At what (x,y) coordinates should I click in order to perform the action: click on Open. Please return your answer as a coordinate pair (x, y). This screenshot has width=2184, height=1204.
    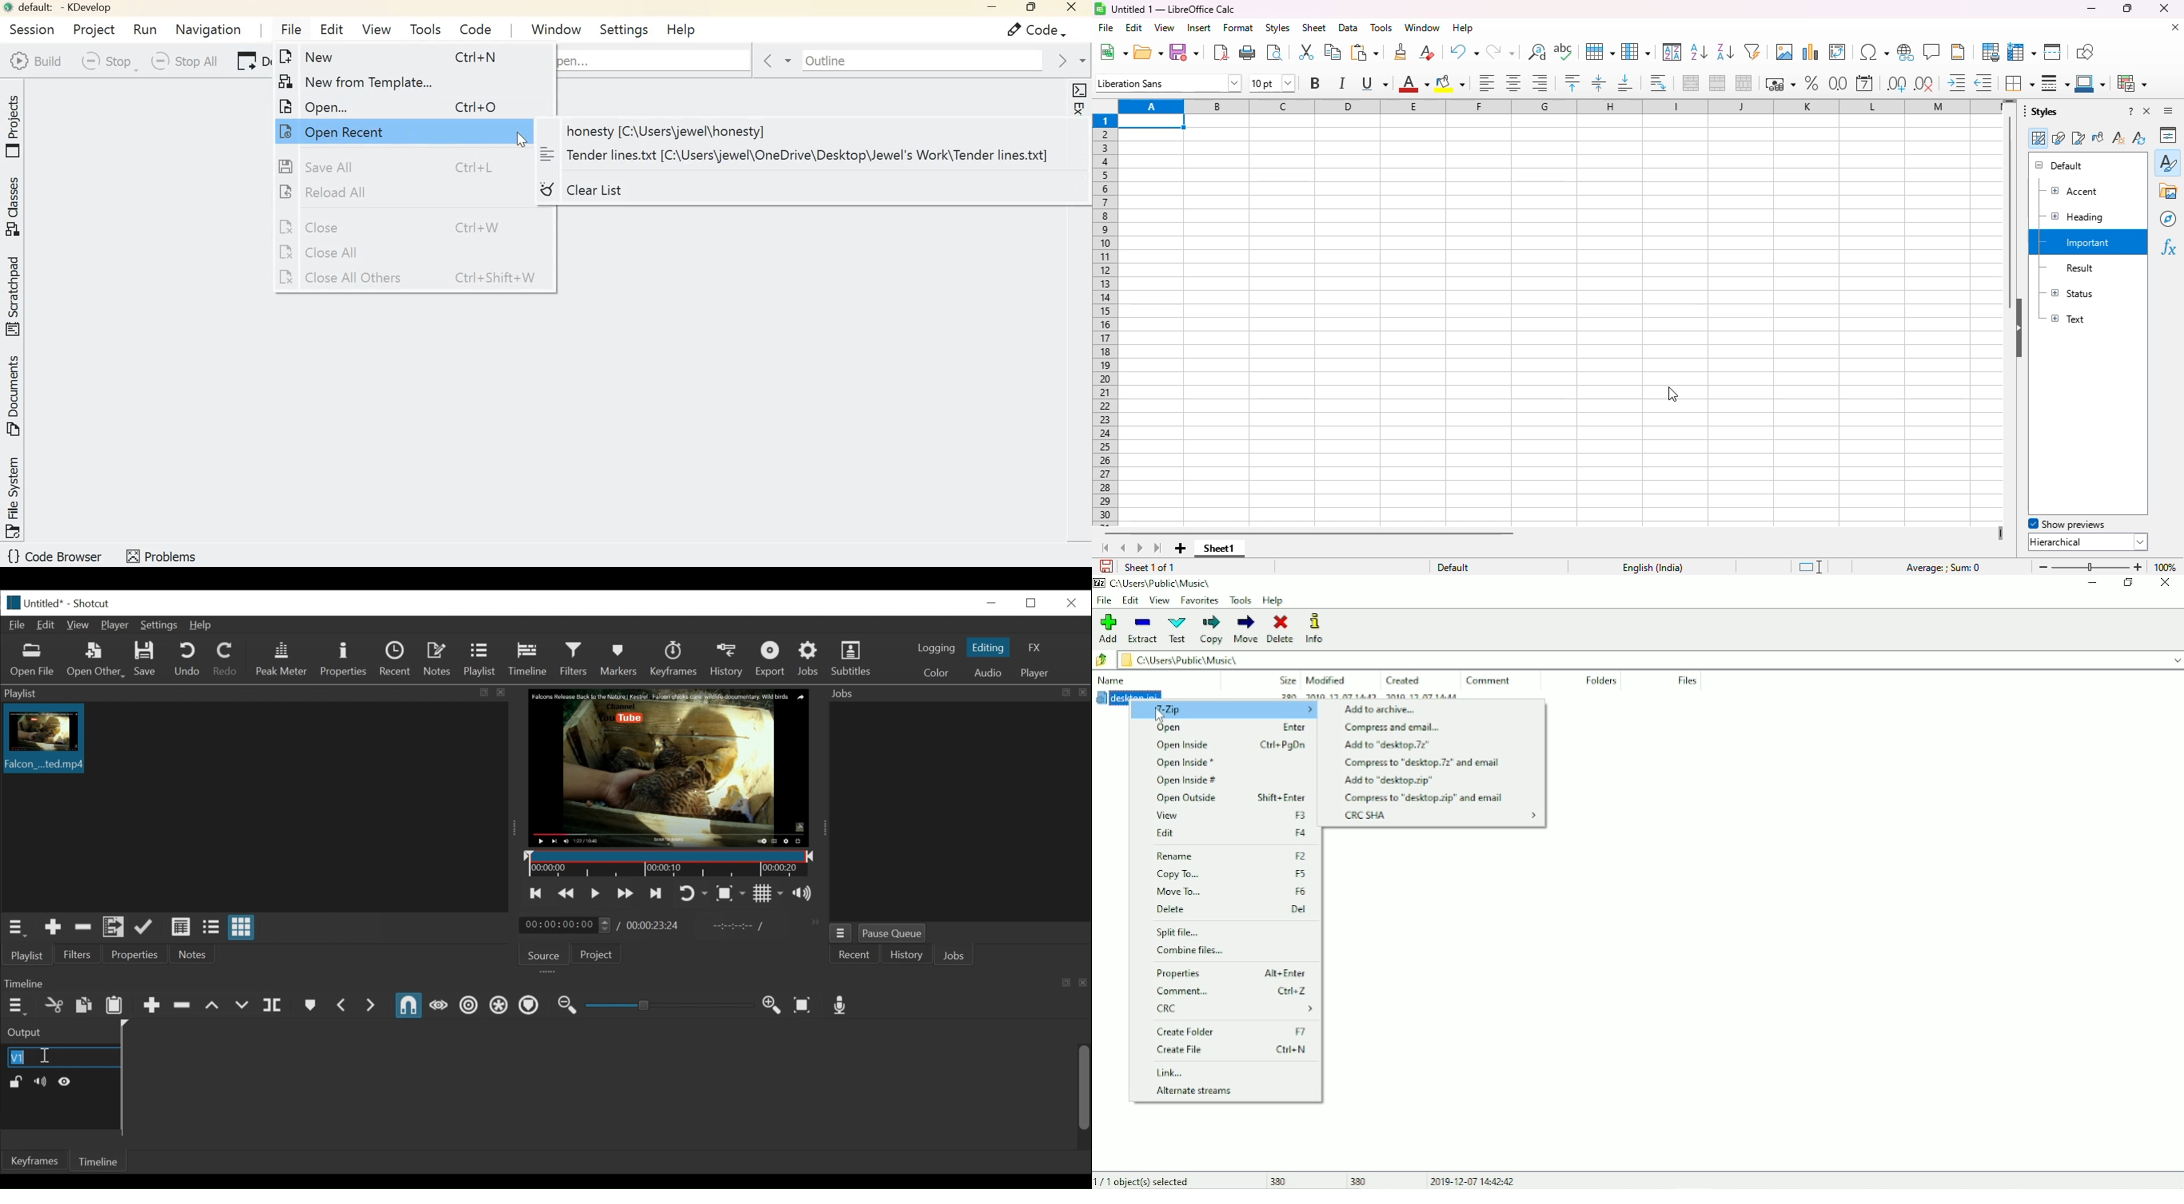
    Looking at the image, I should click on (396, 105).